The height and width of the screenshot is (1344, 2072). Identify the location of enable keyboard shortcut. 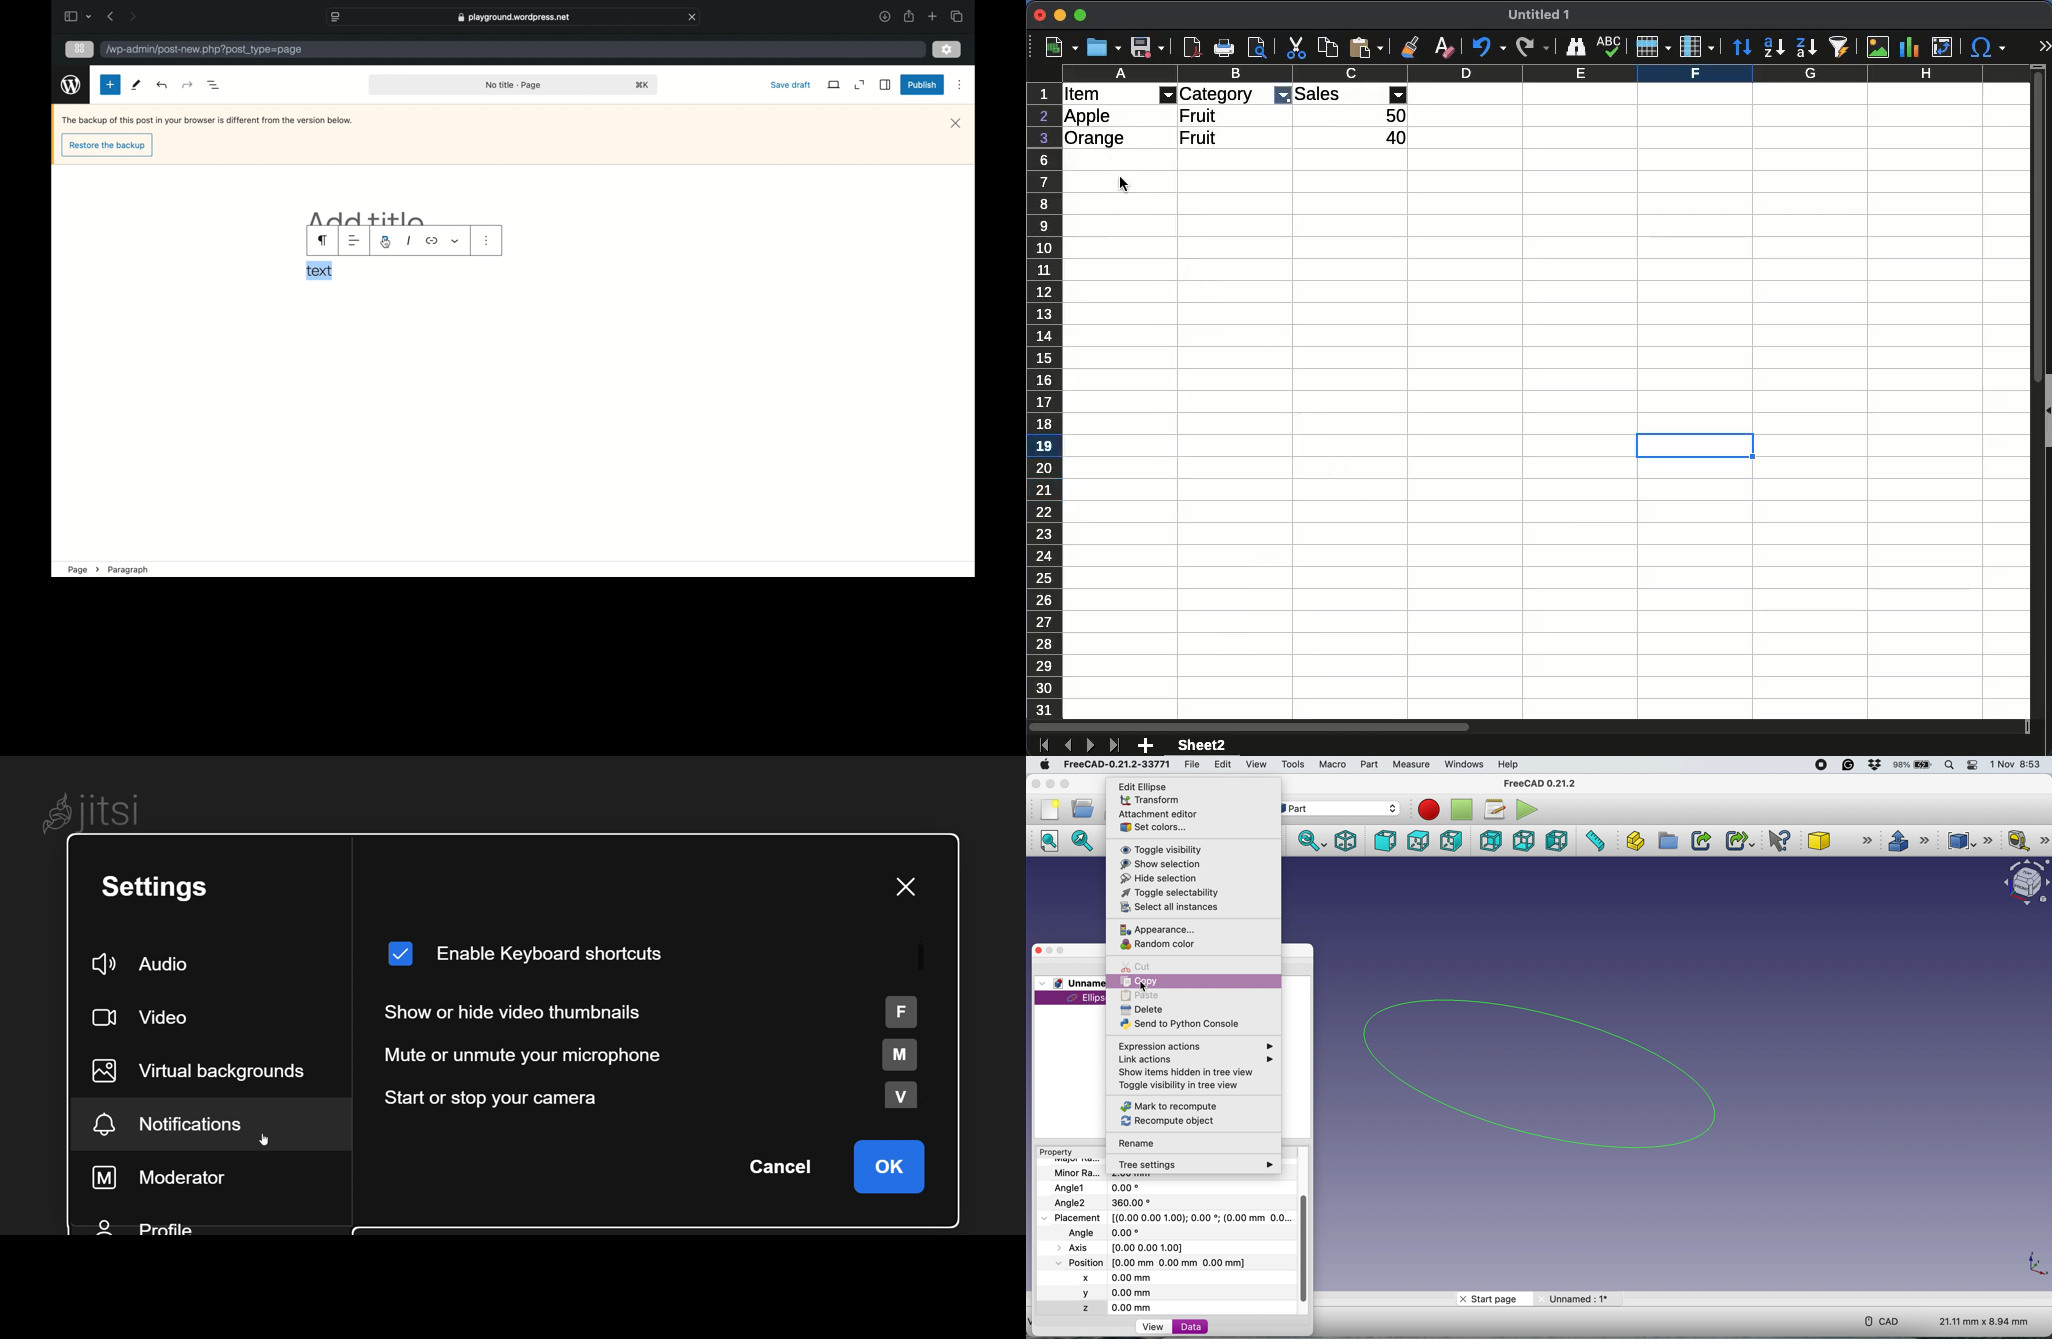
(539, 957).